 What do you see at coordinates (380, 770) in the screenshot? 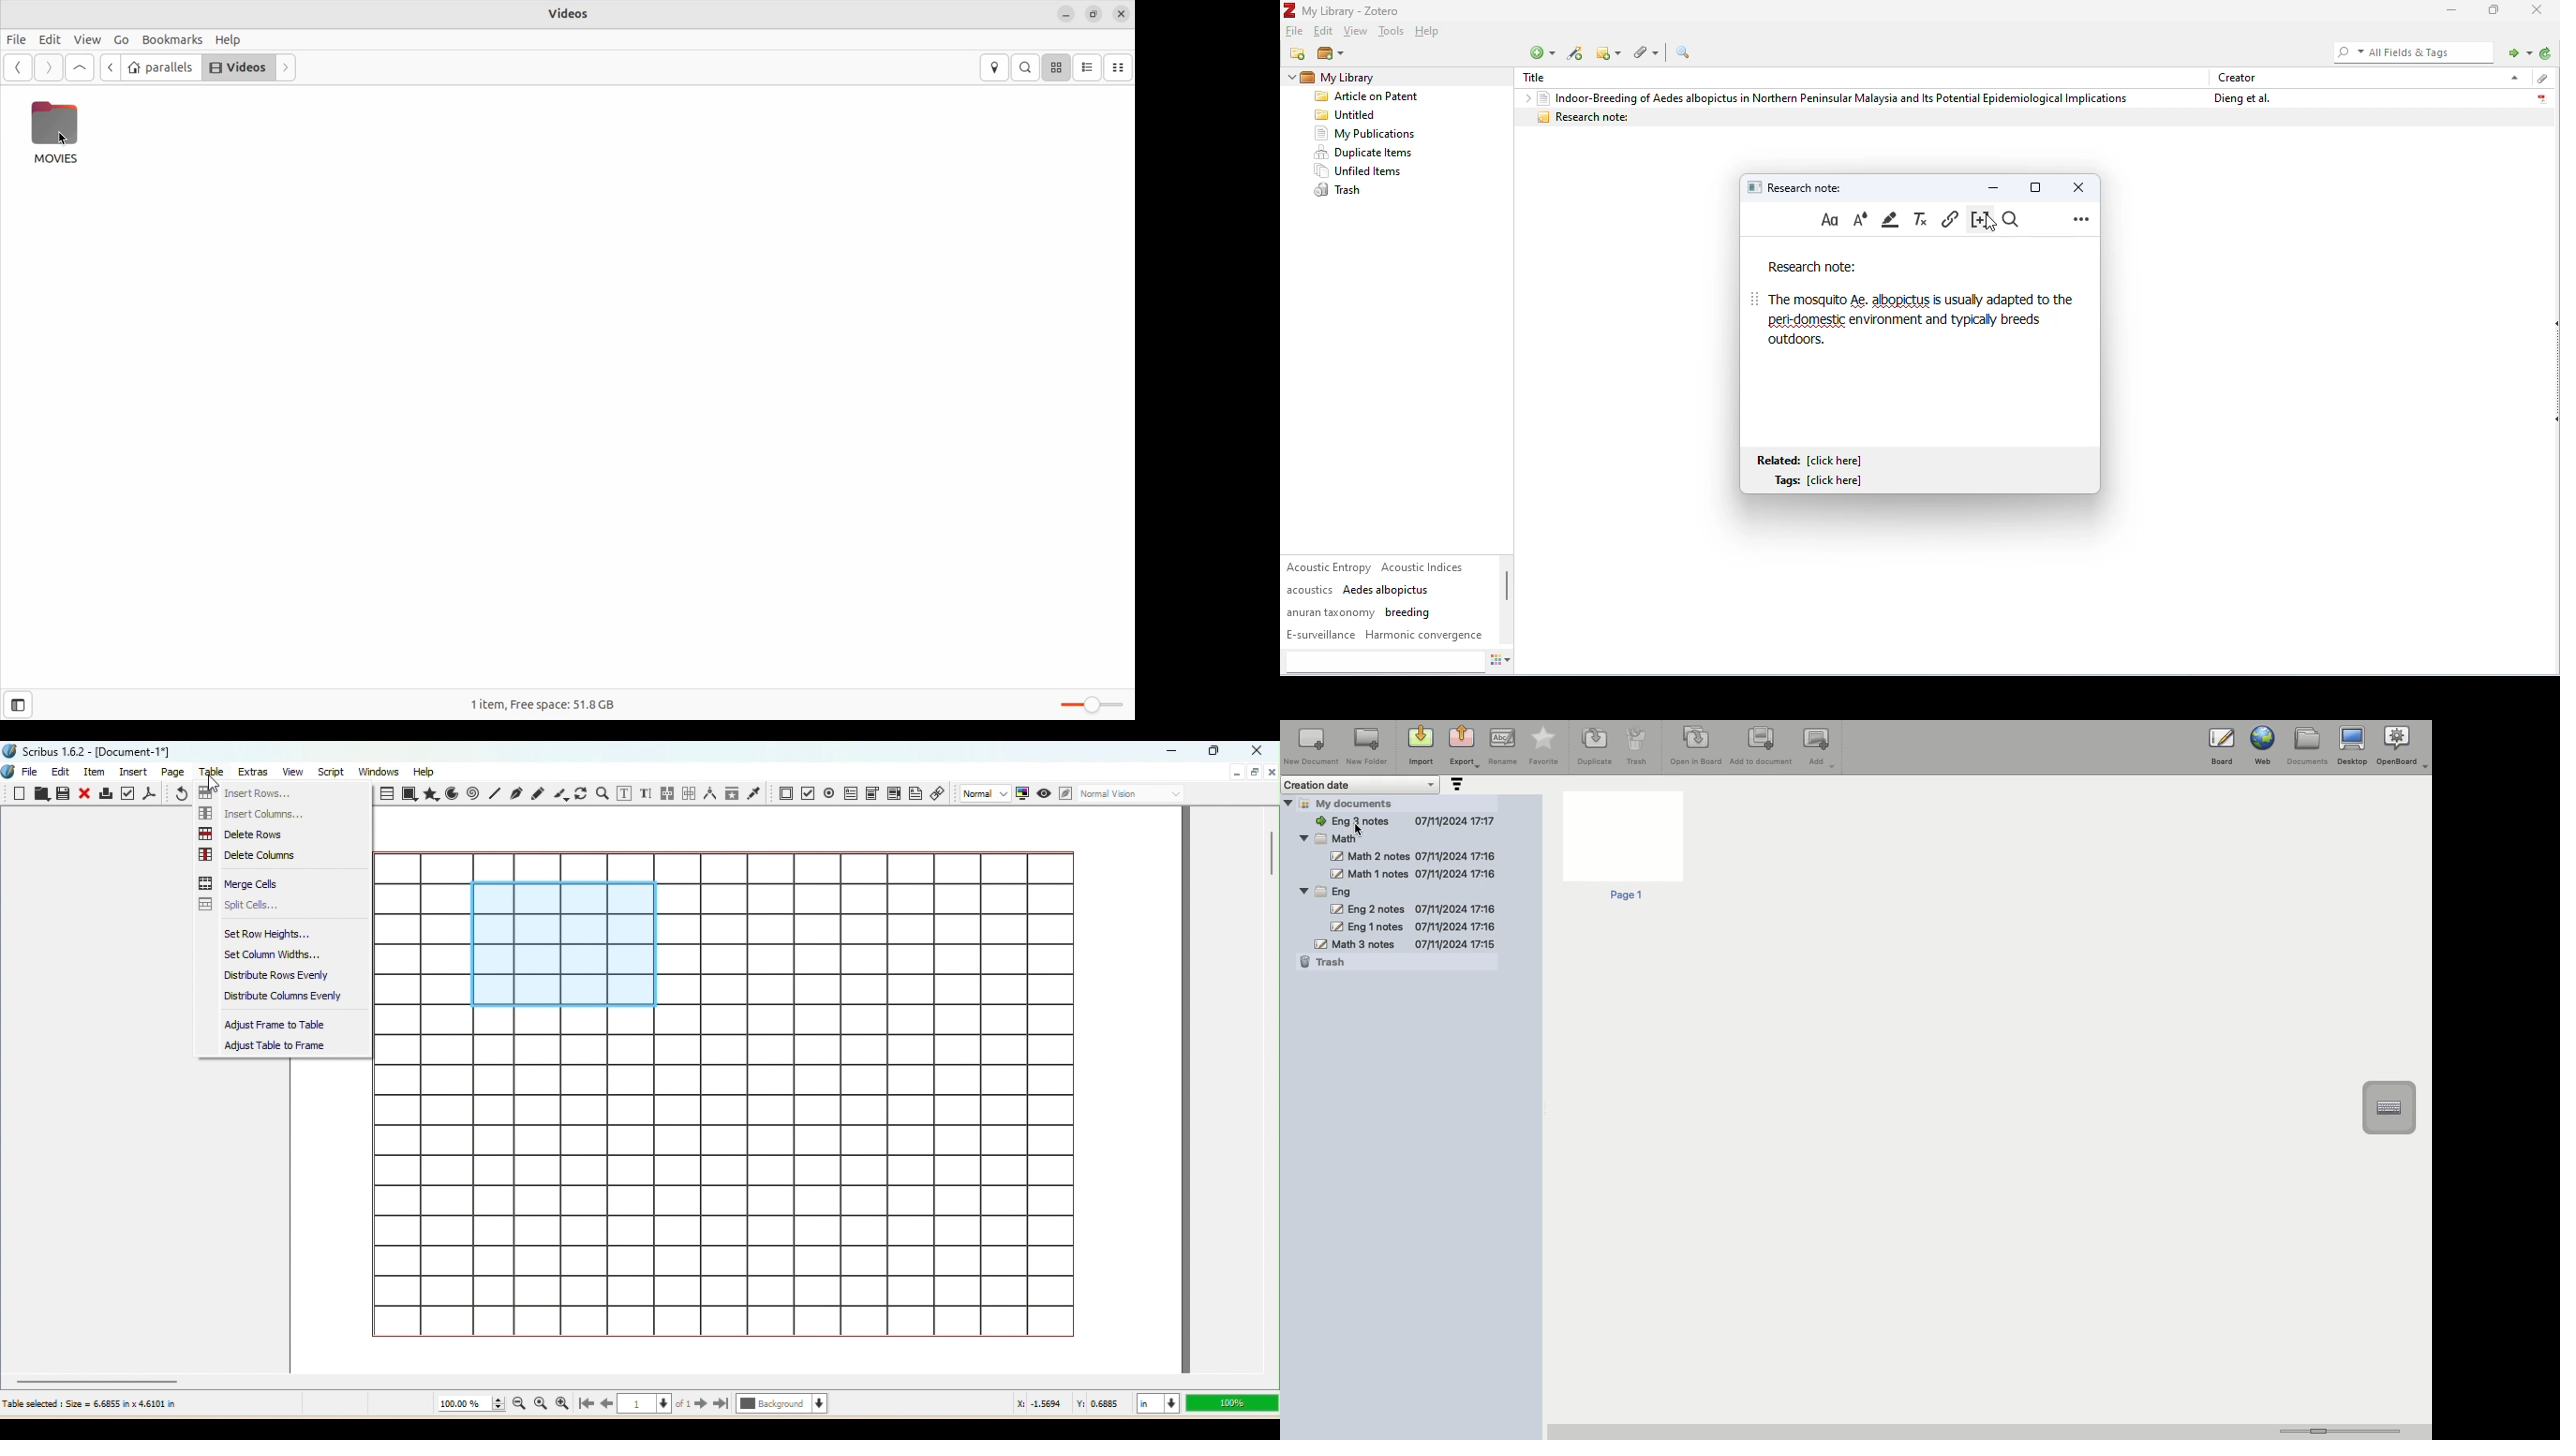
I see `Windows` at bounding box center [380, 770].